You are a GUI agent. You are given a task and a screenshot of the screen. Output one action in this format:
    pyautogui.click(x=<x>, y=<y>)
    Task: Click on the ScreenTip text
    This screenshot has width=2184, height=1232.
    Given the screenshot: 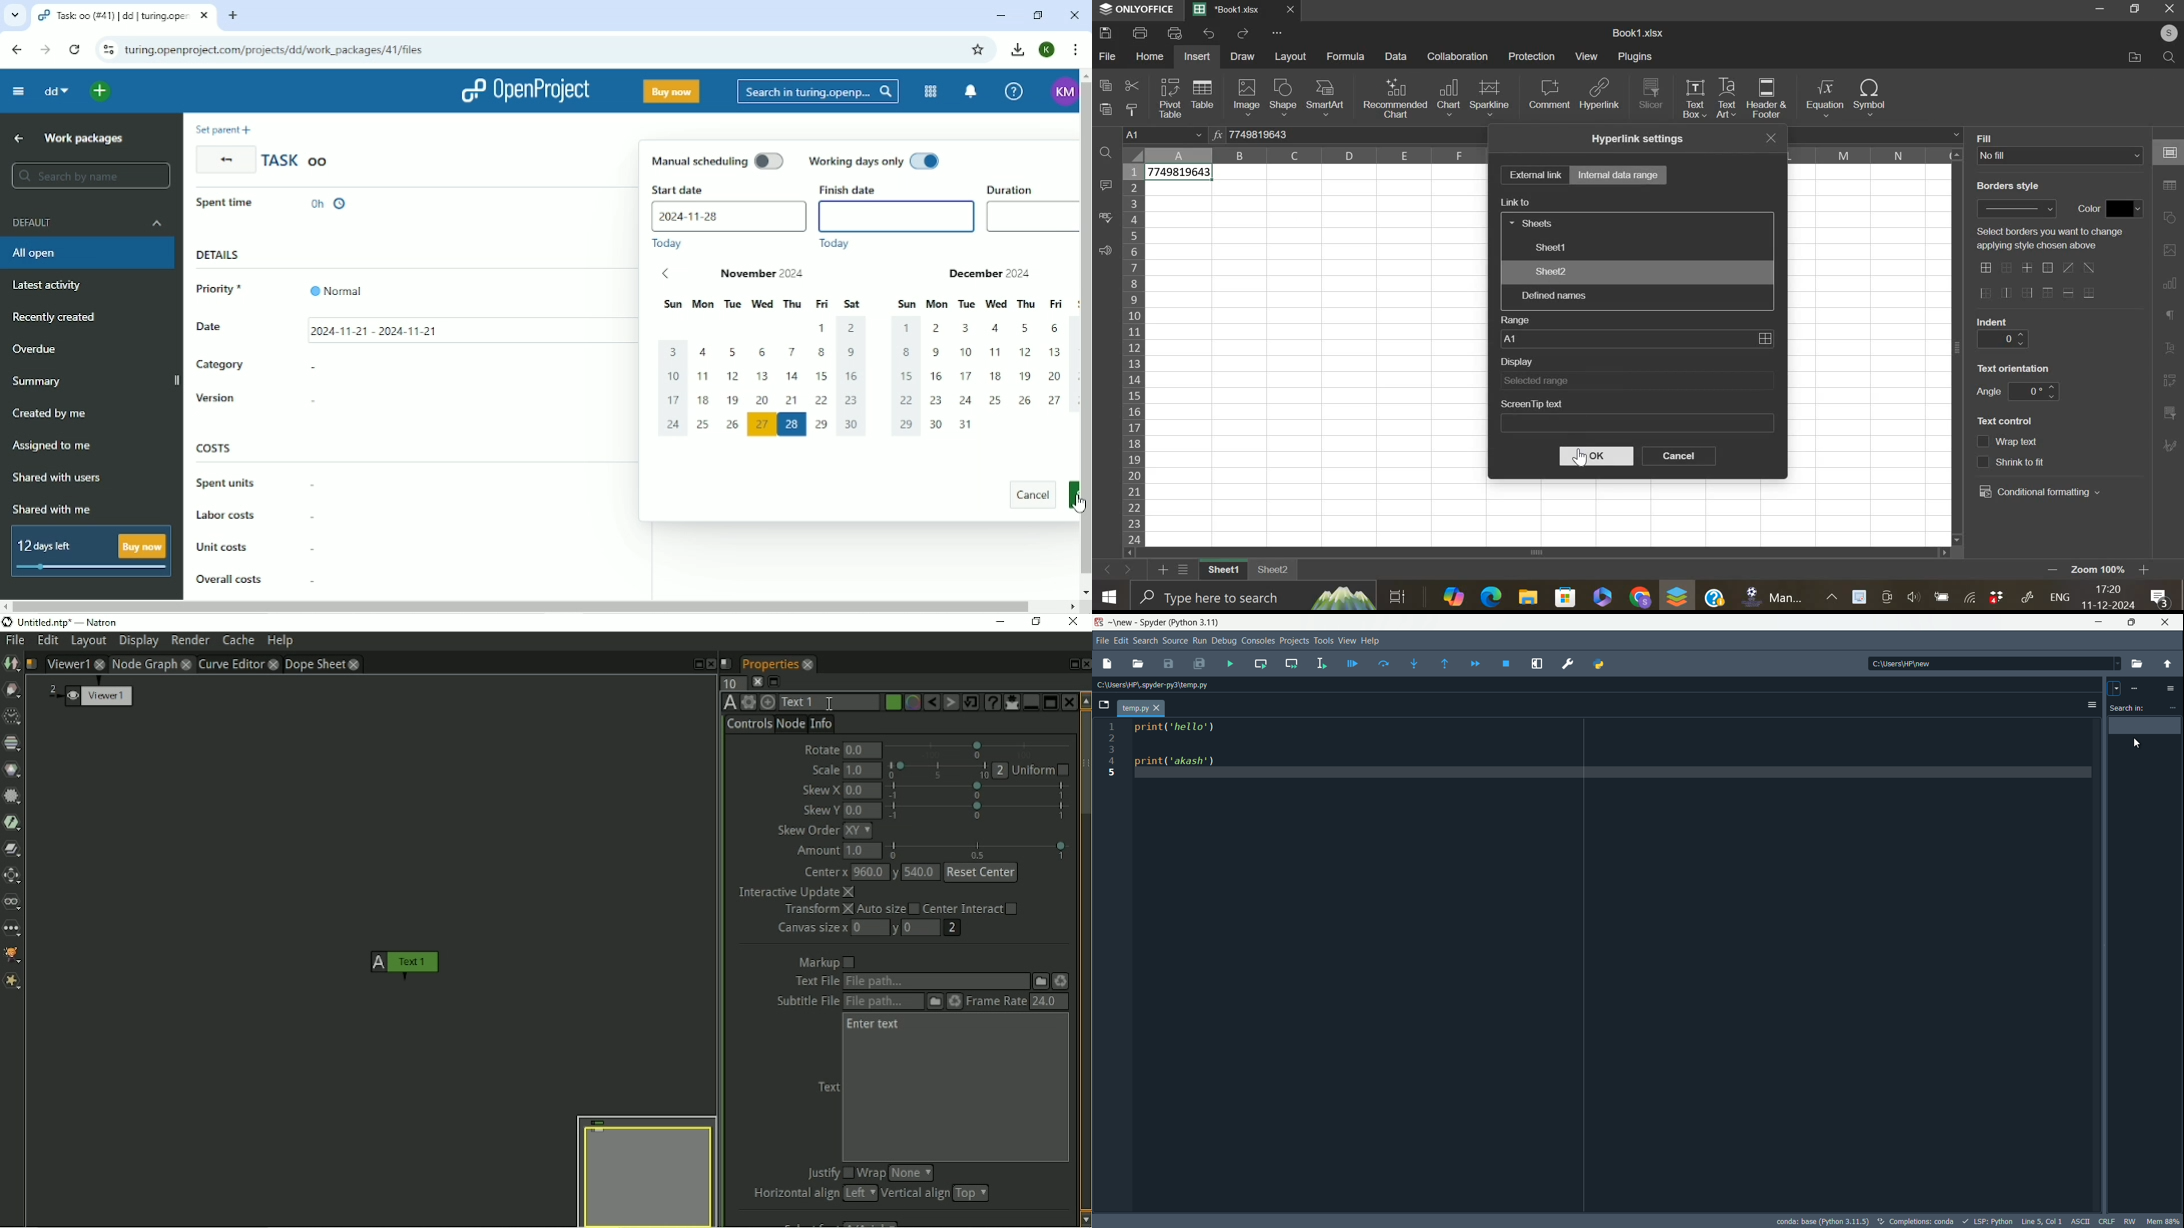 What is the action you would take?
    pyautogui.click(x=1534, y=404)
    